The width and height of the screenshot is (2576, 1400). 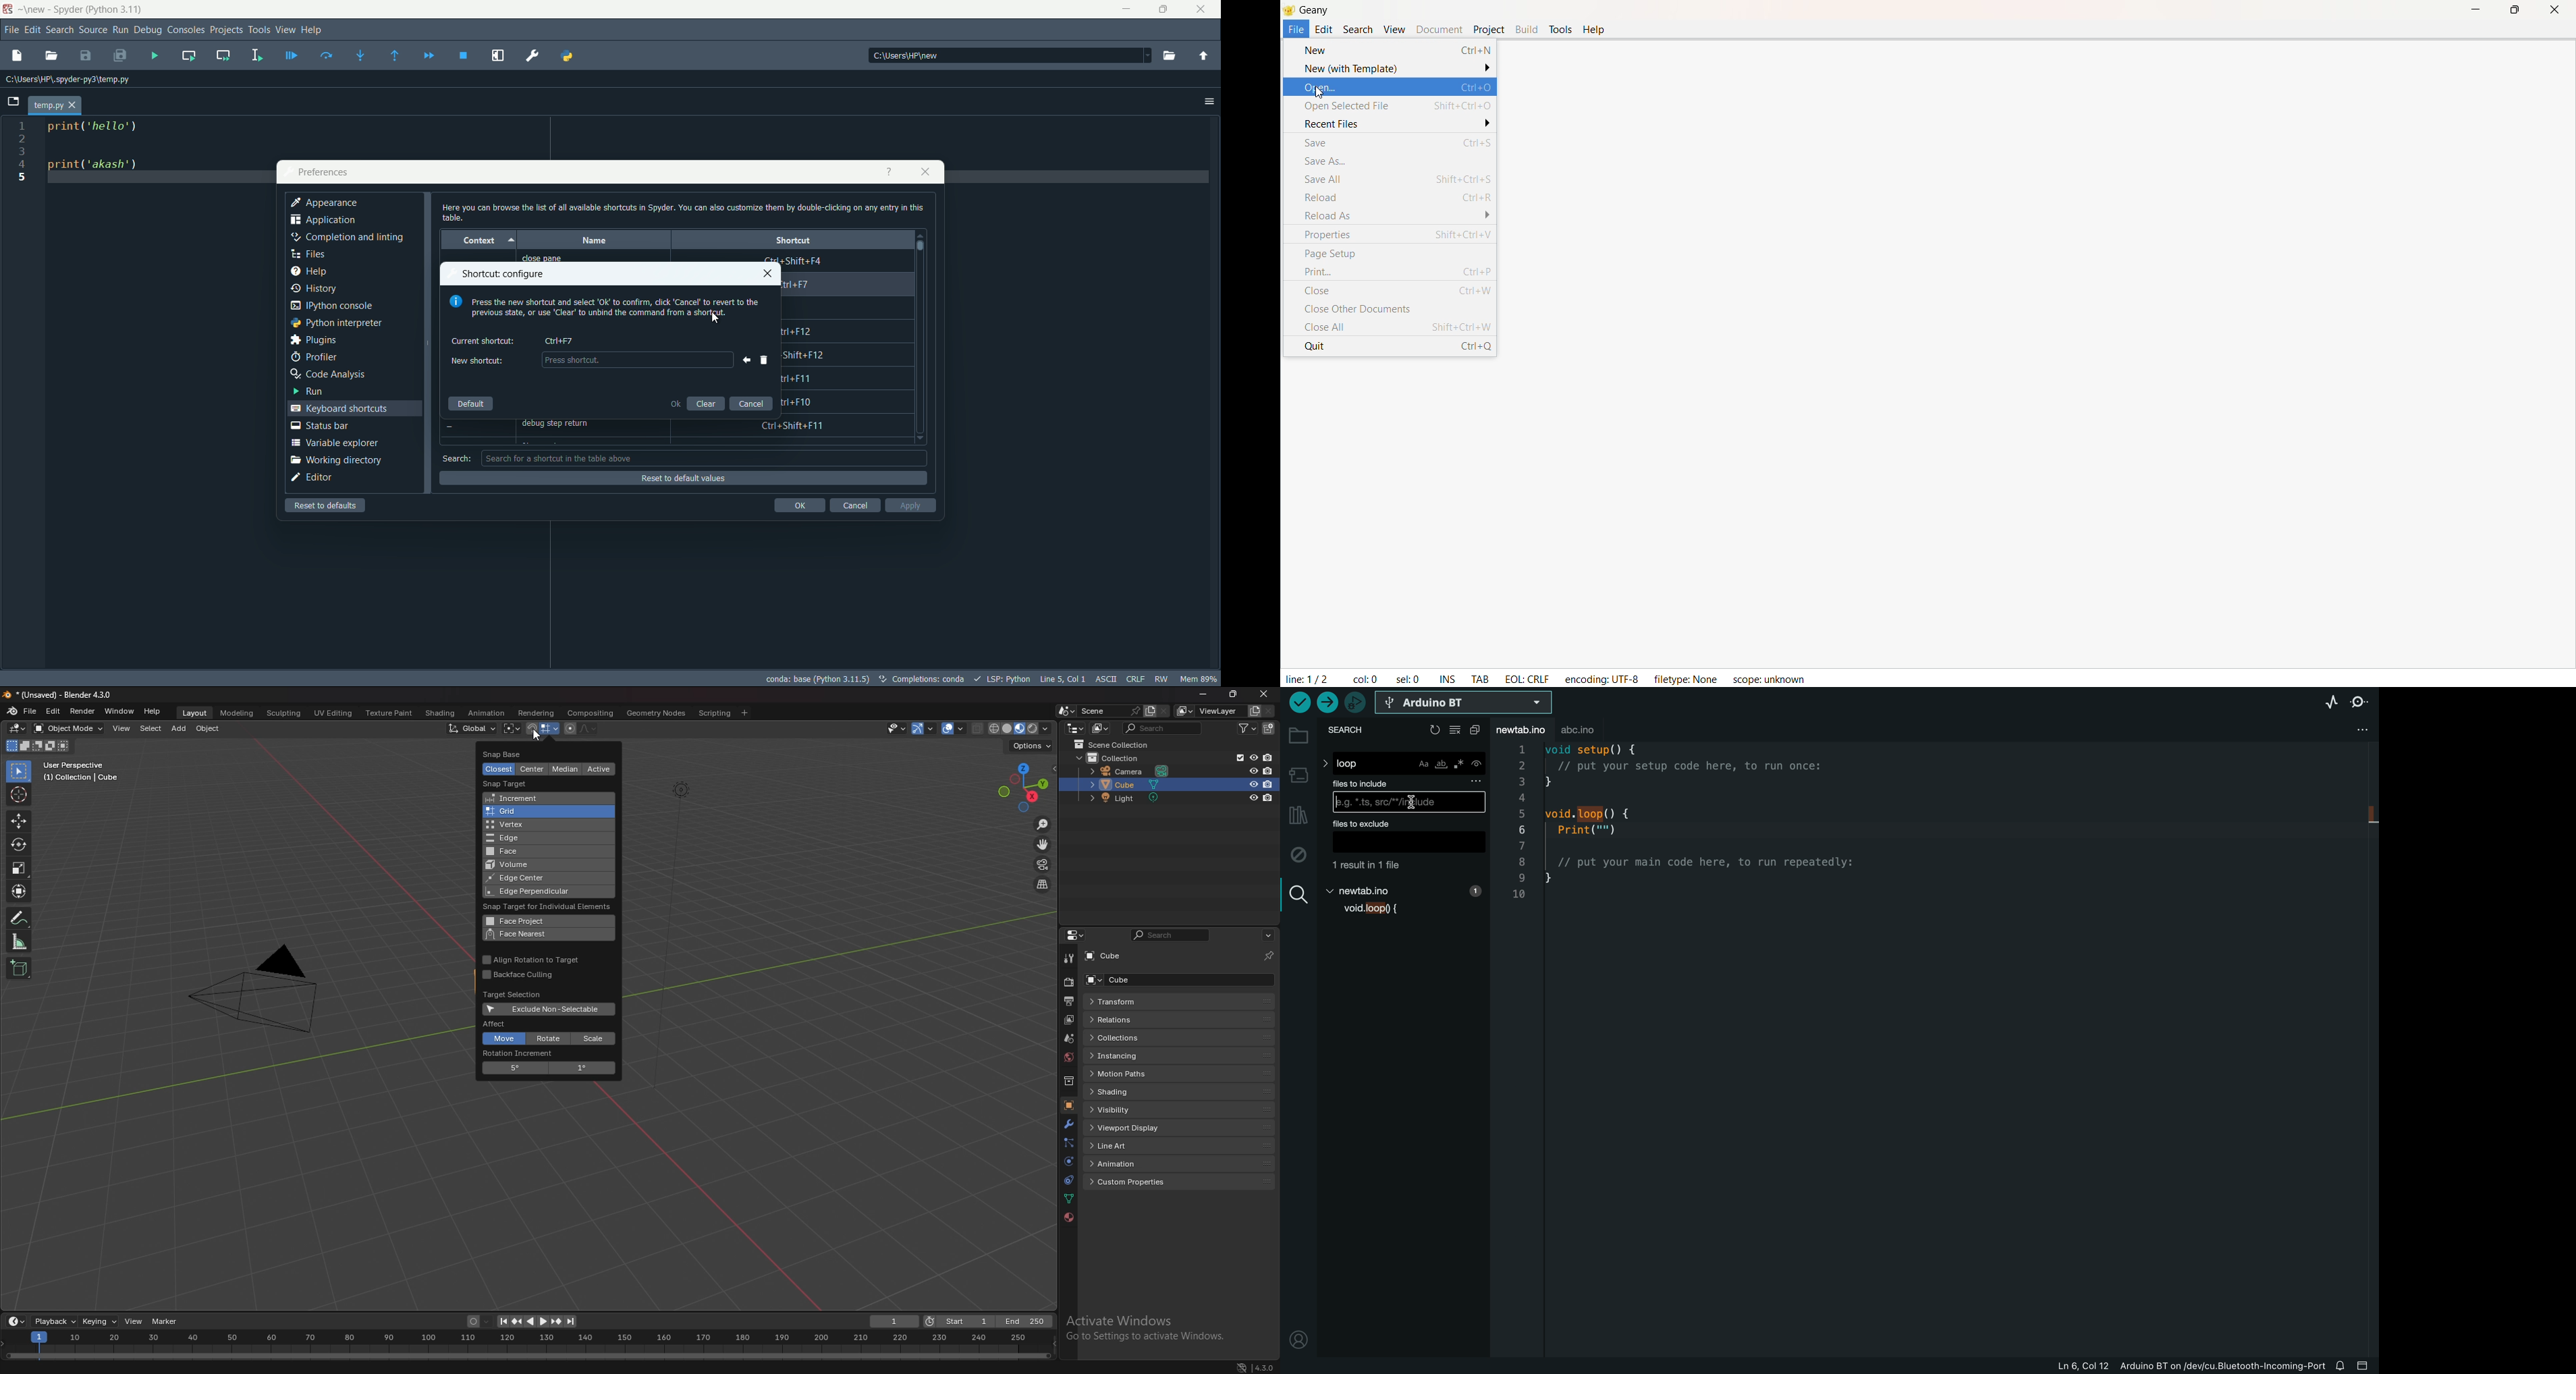 What do you see at coordinates (674, 403) in the screenshot?
I see `ok` at bounding box center [674, 403].